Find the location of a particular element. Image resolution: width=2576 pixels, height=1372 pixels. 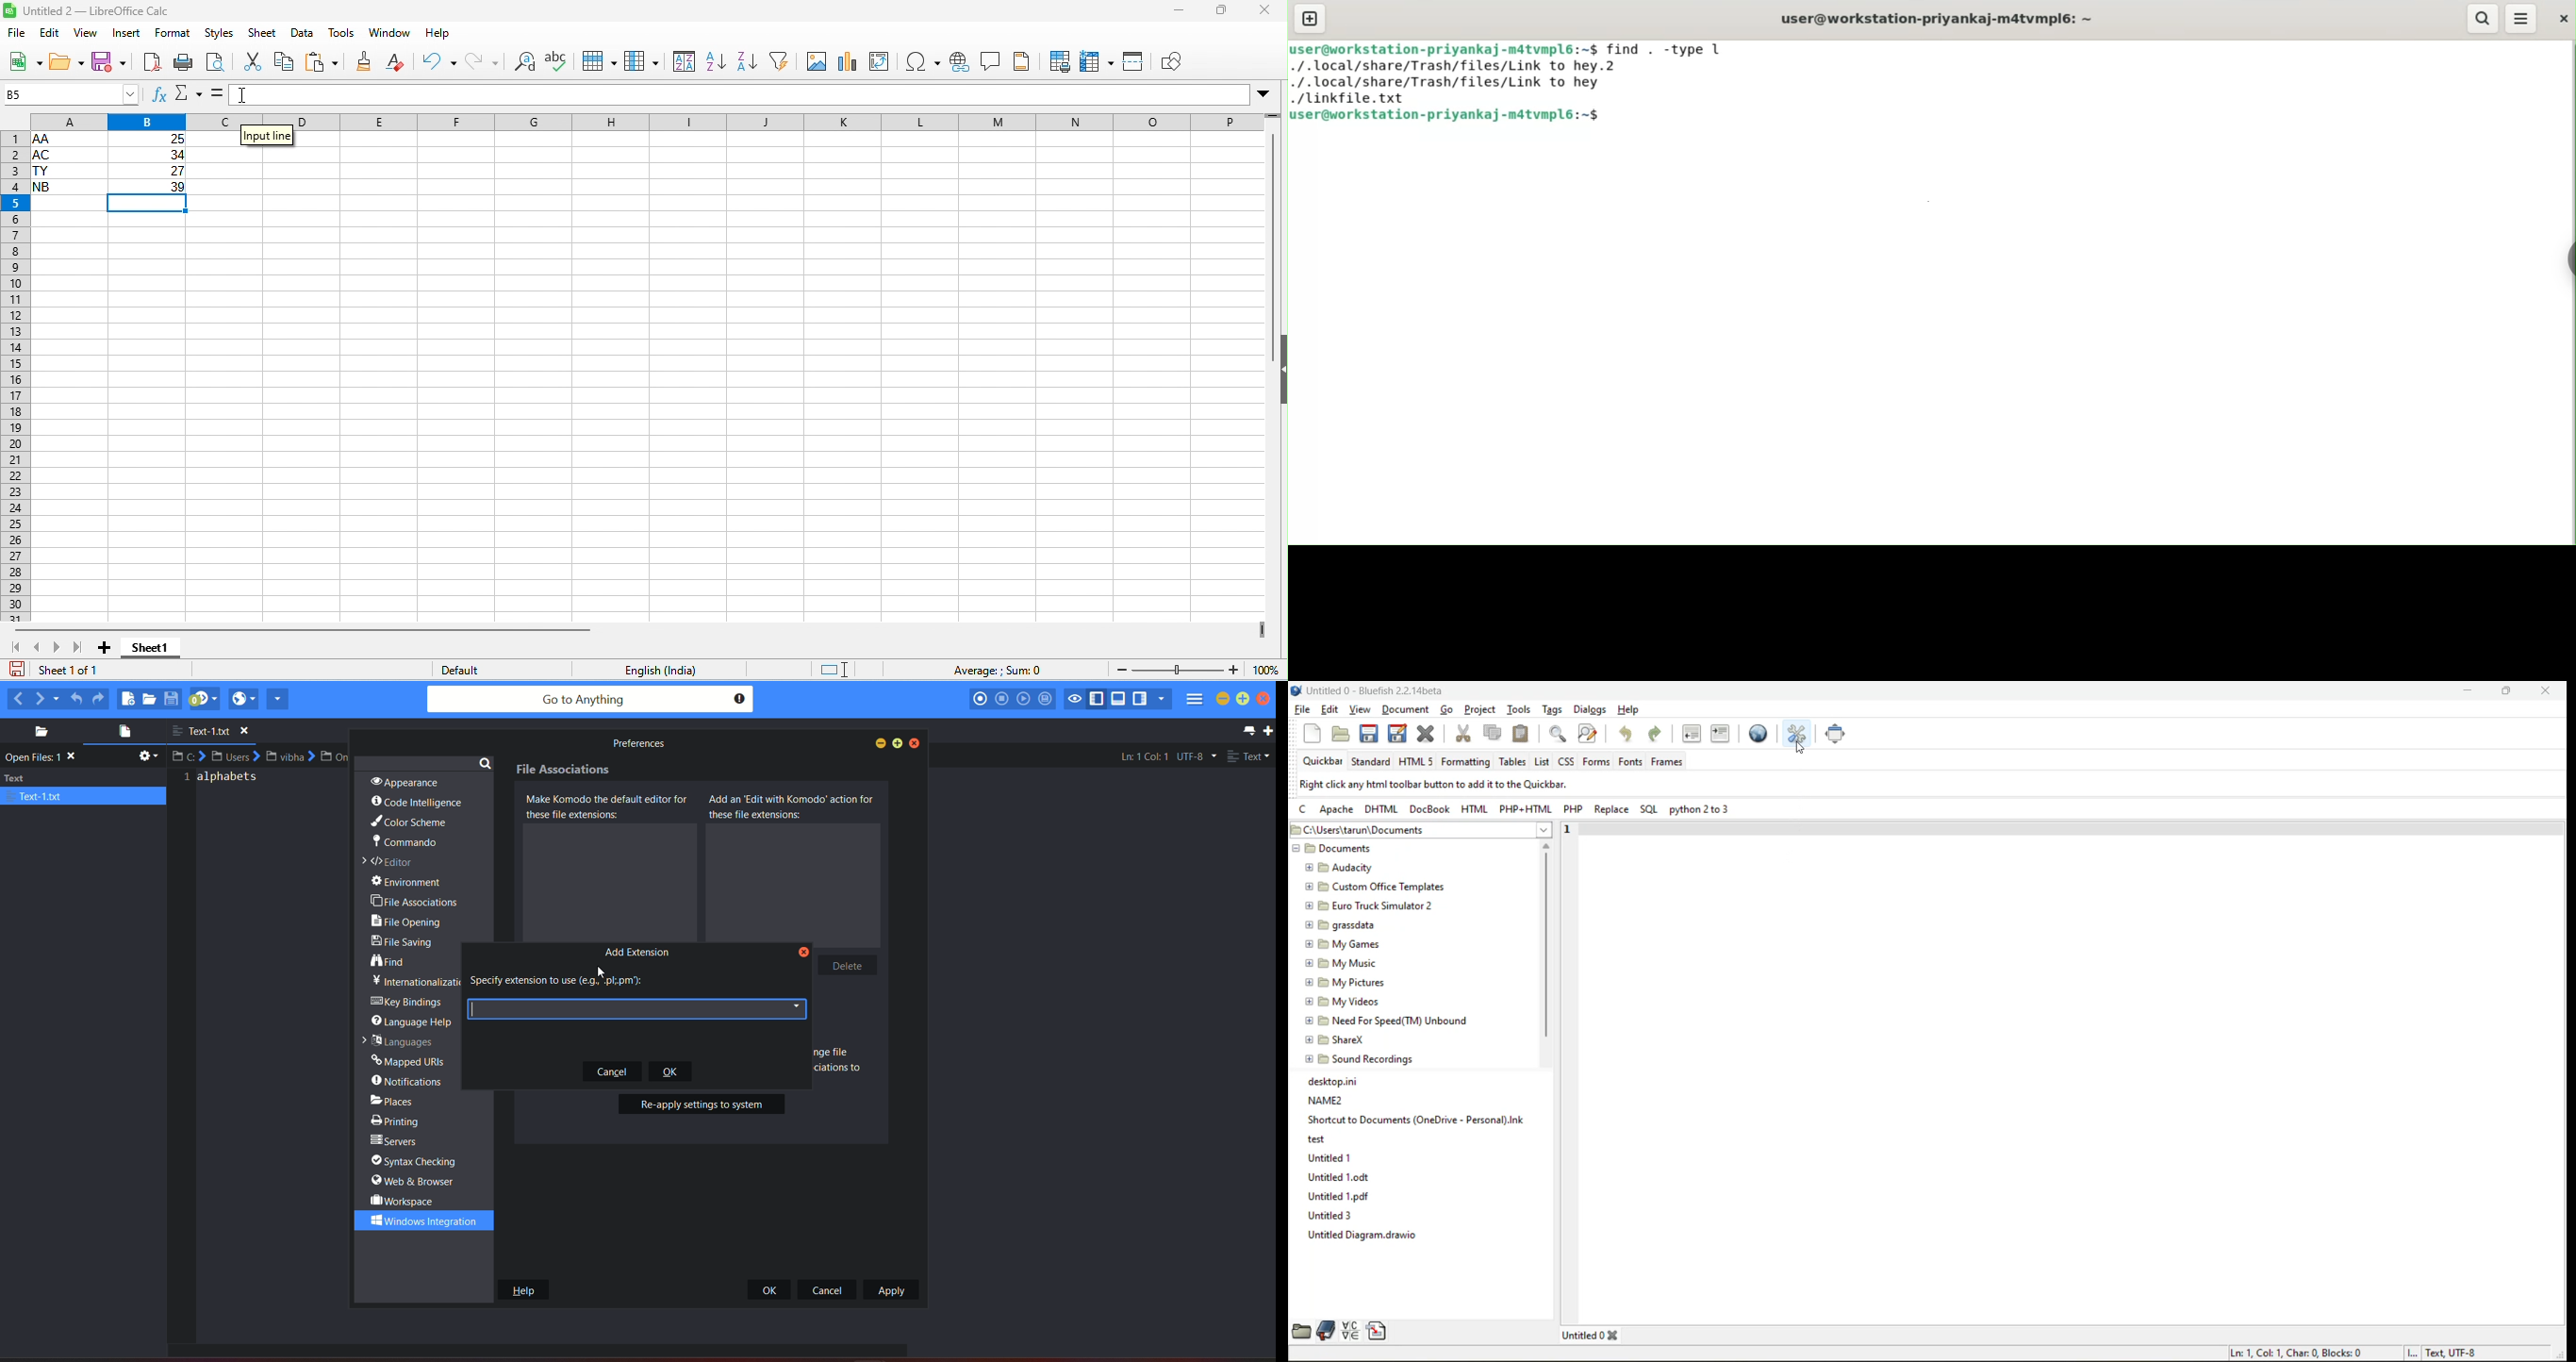

edit is located at coordinates (1331, 710).